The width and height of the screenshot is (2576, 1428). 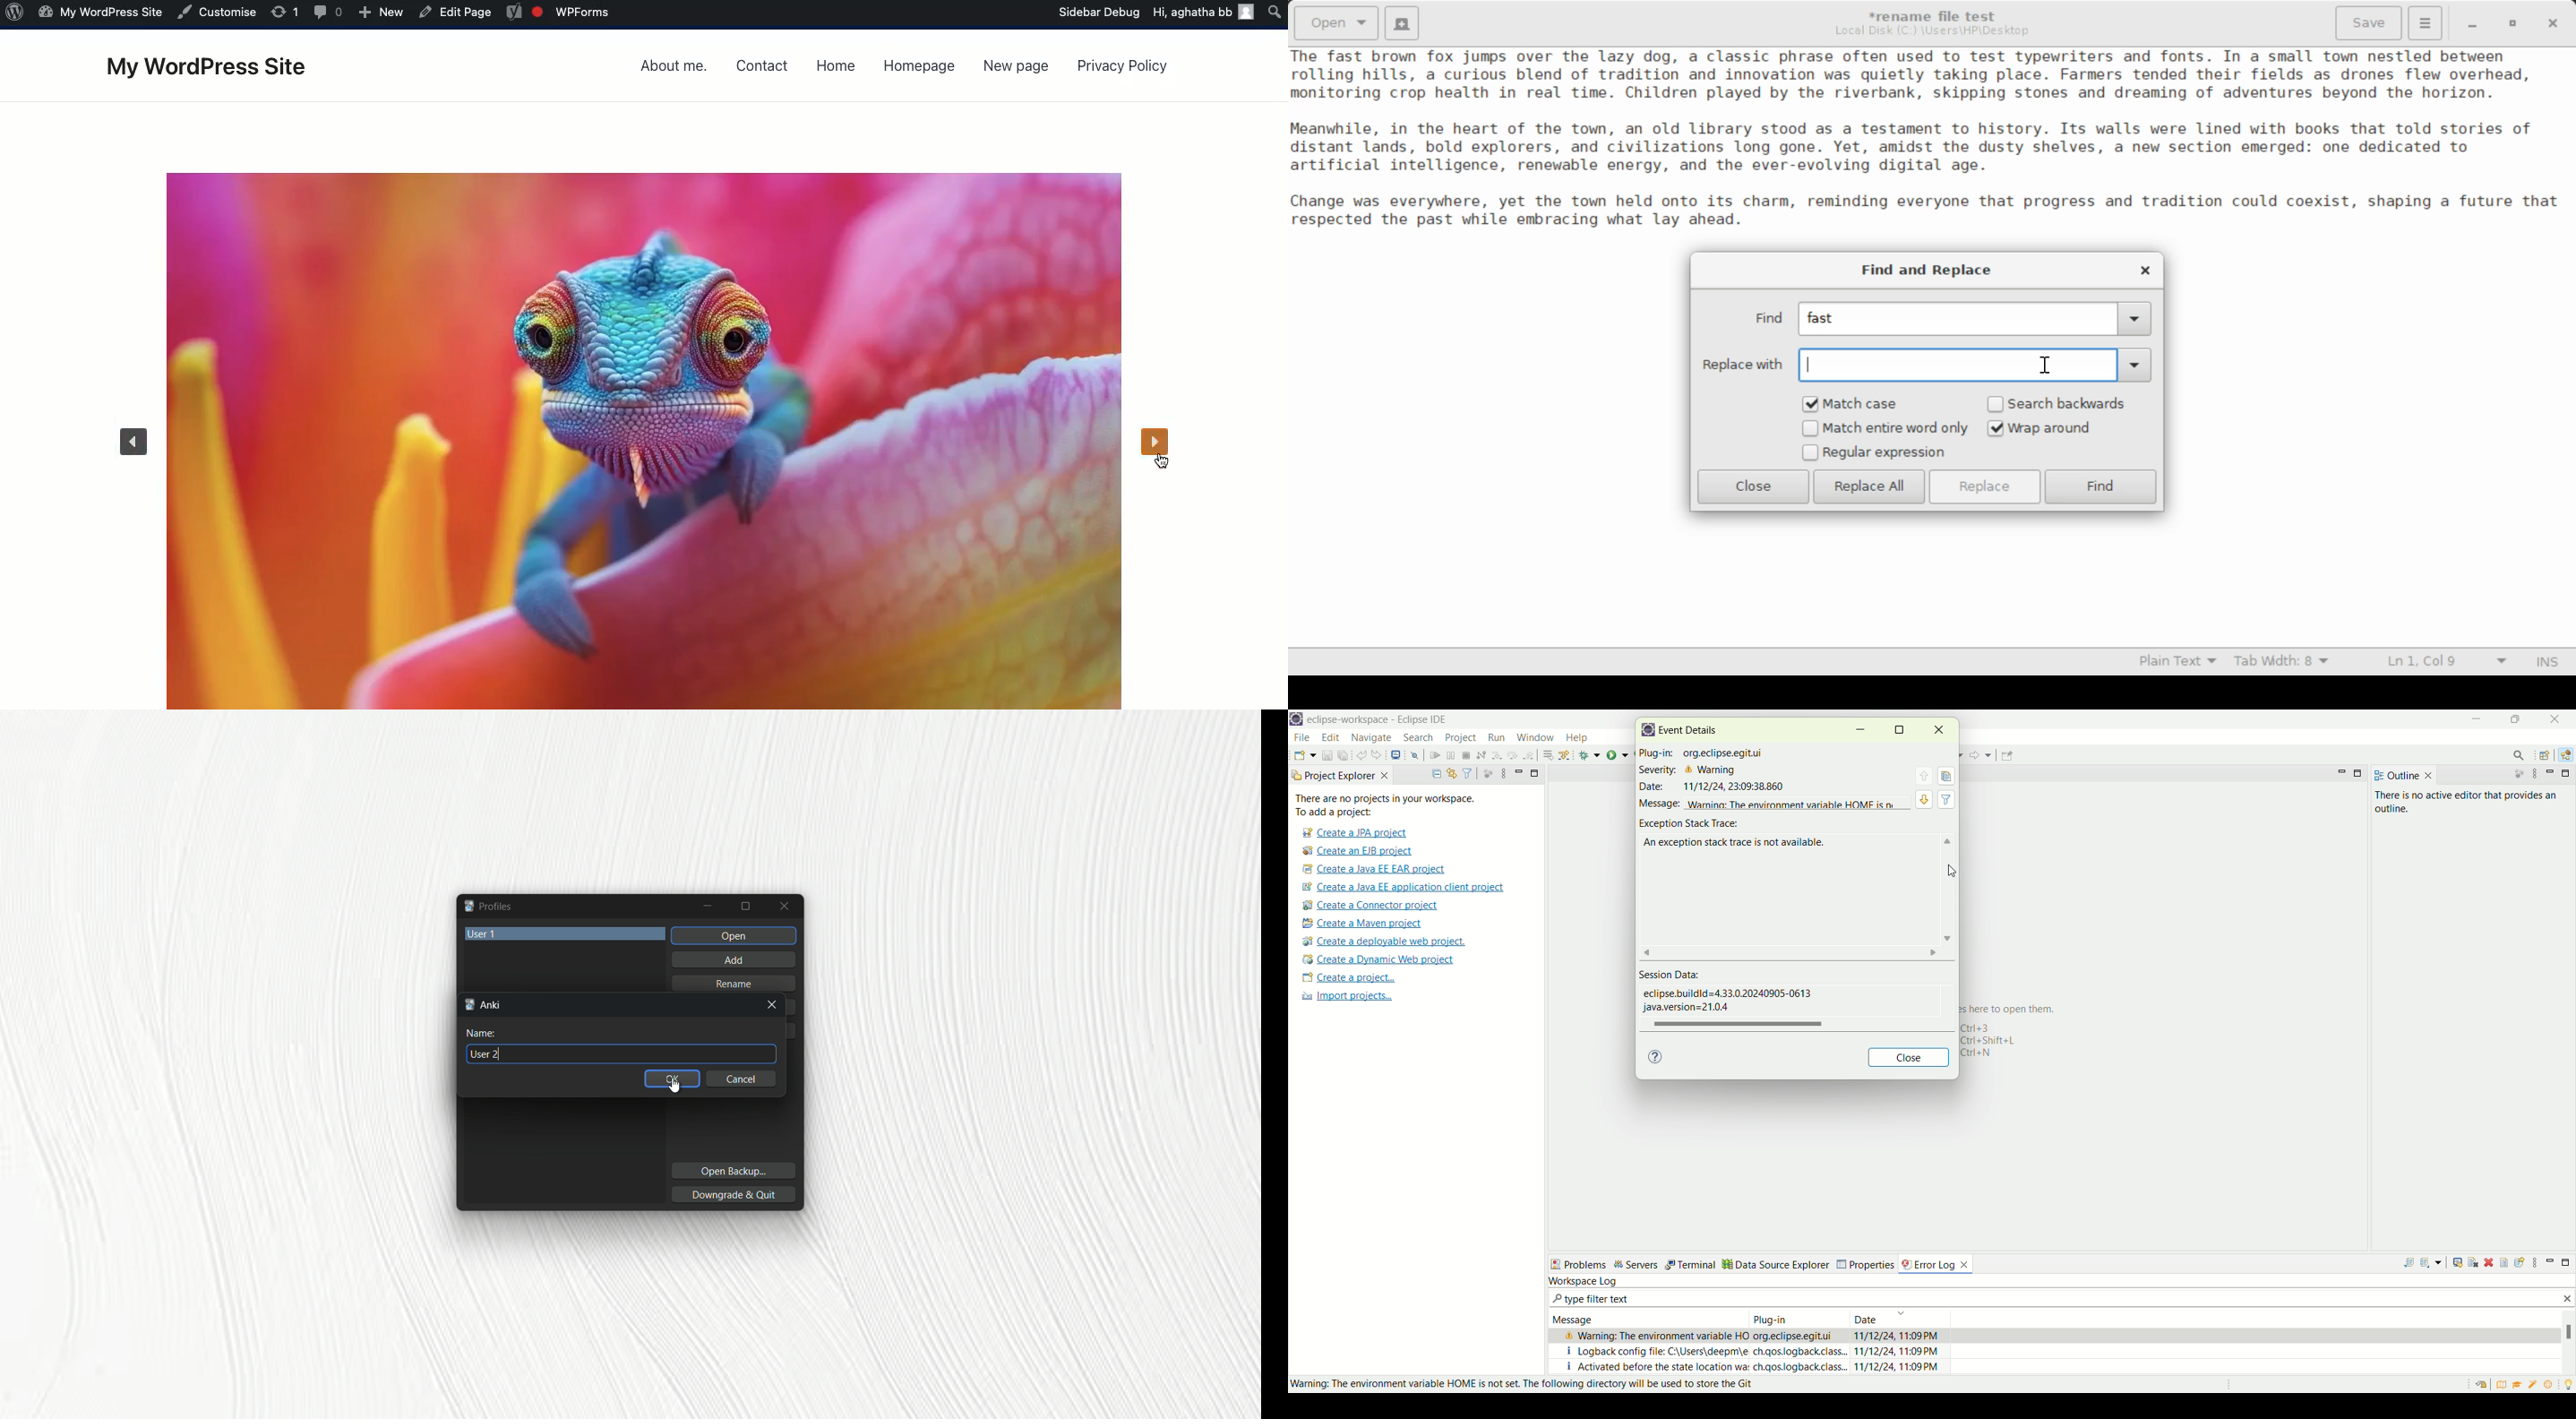 What do you see at coordinates (672, 1081) in the screenshot?
I see `ok` at bounding box center [672, 1081].